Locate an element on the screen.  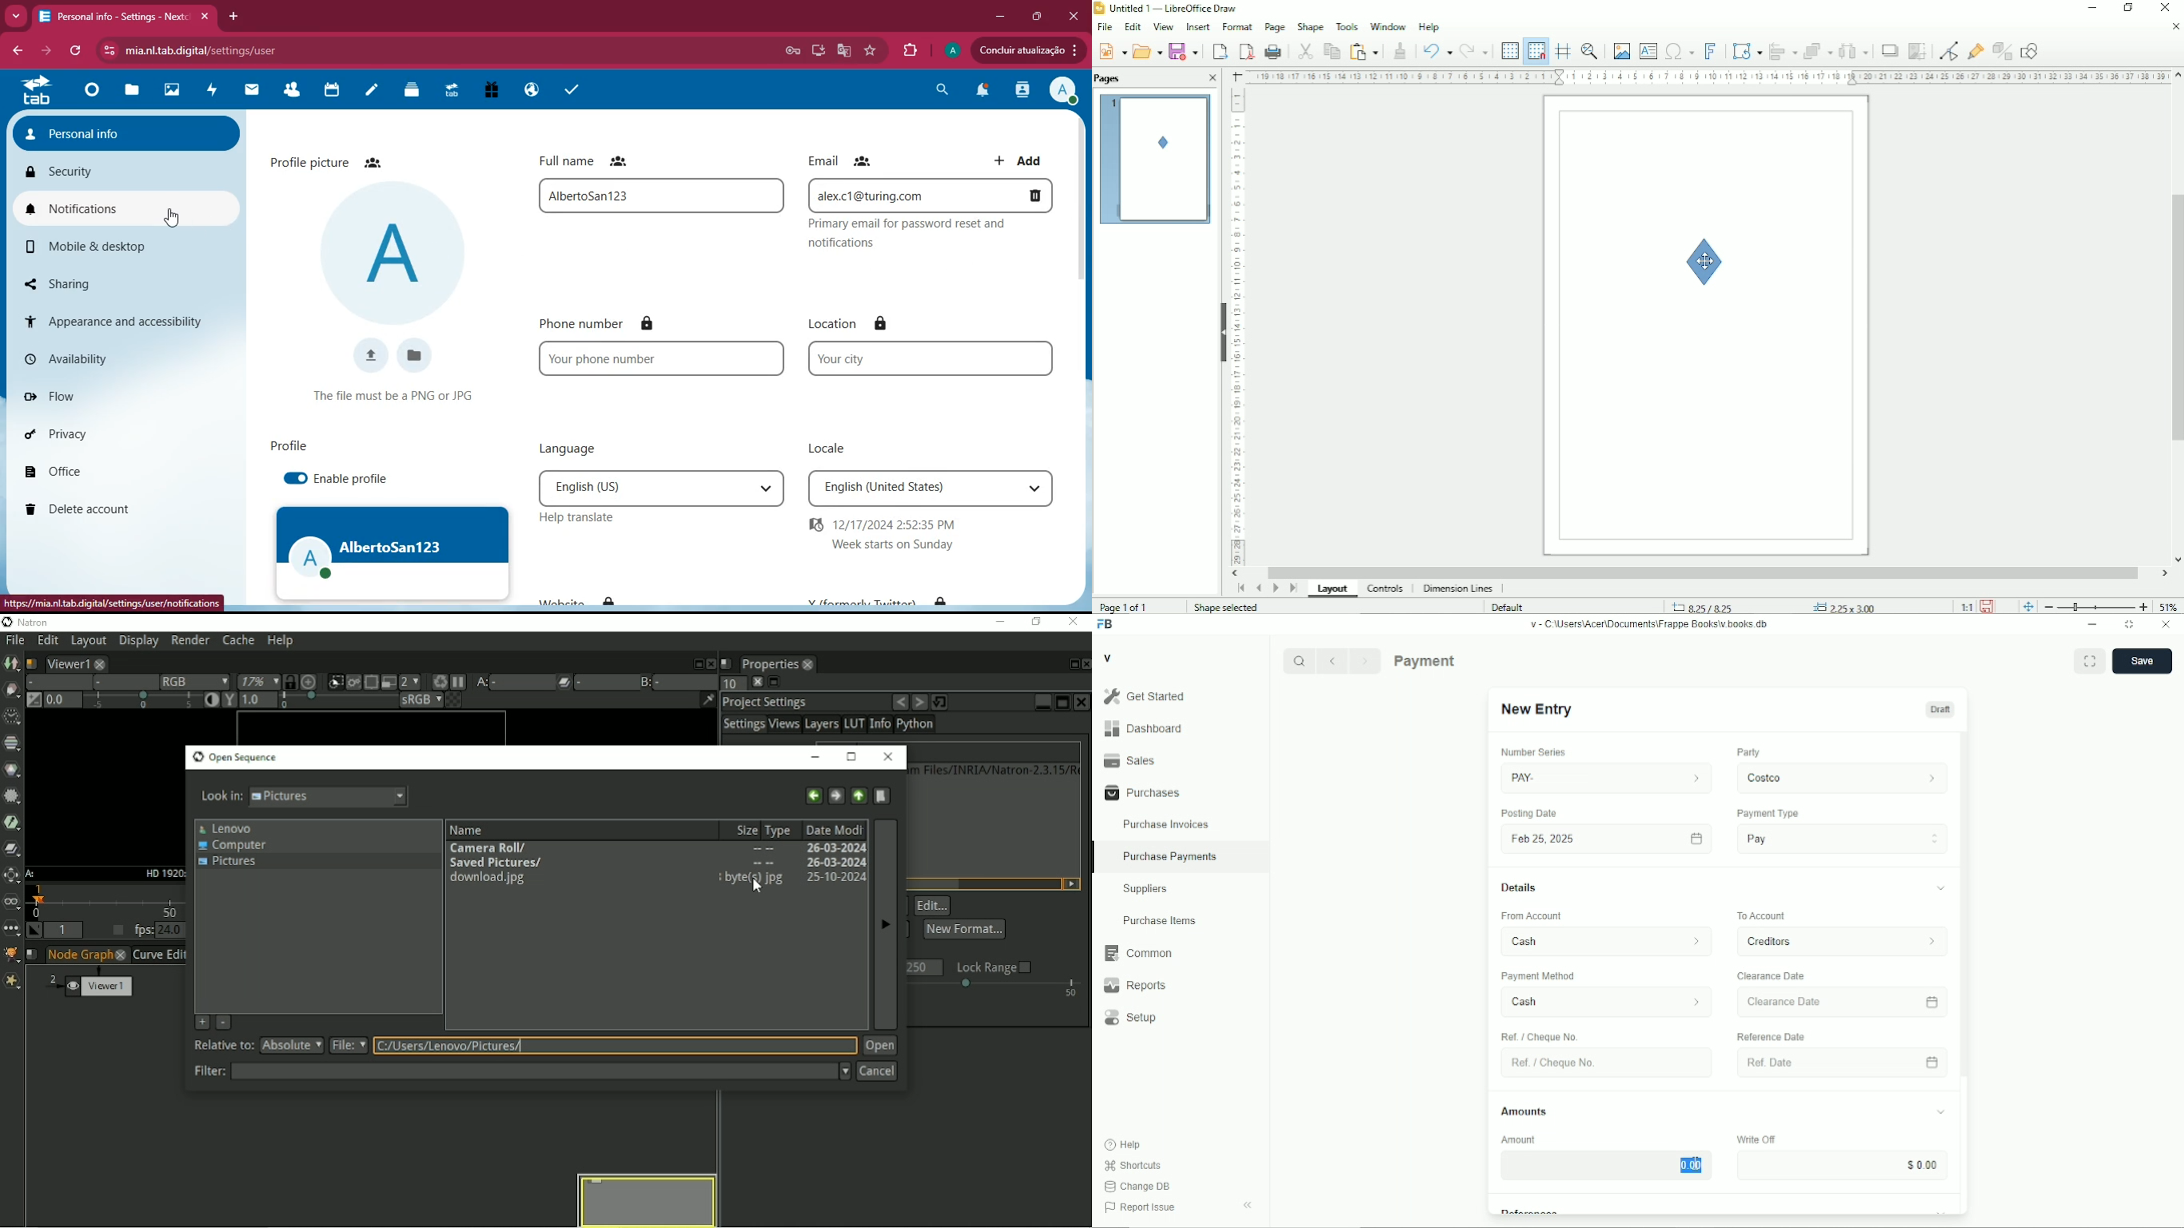
Controls is located at coordinates (1386, 589).